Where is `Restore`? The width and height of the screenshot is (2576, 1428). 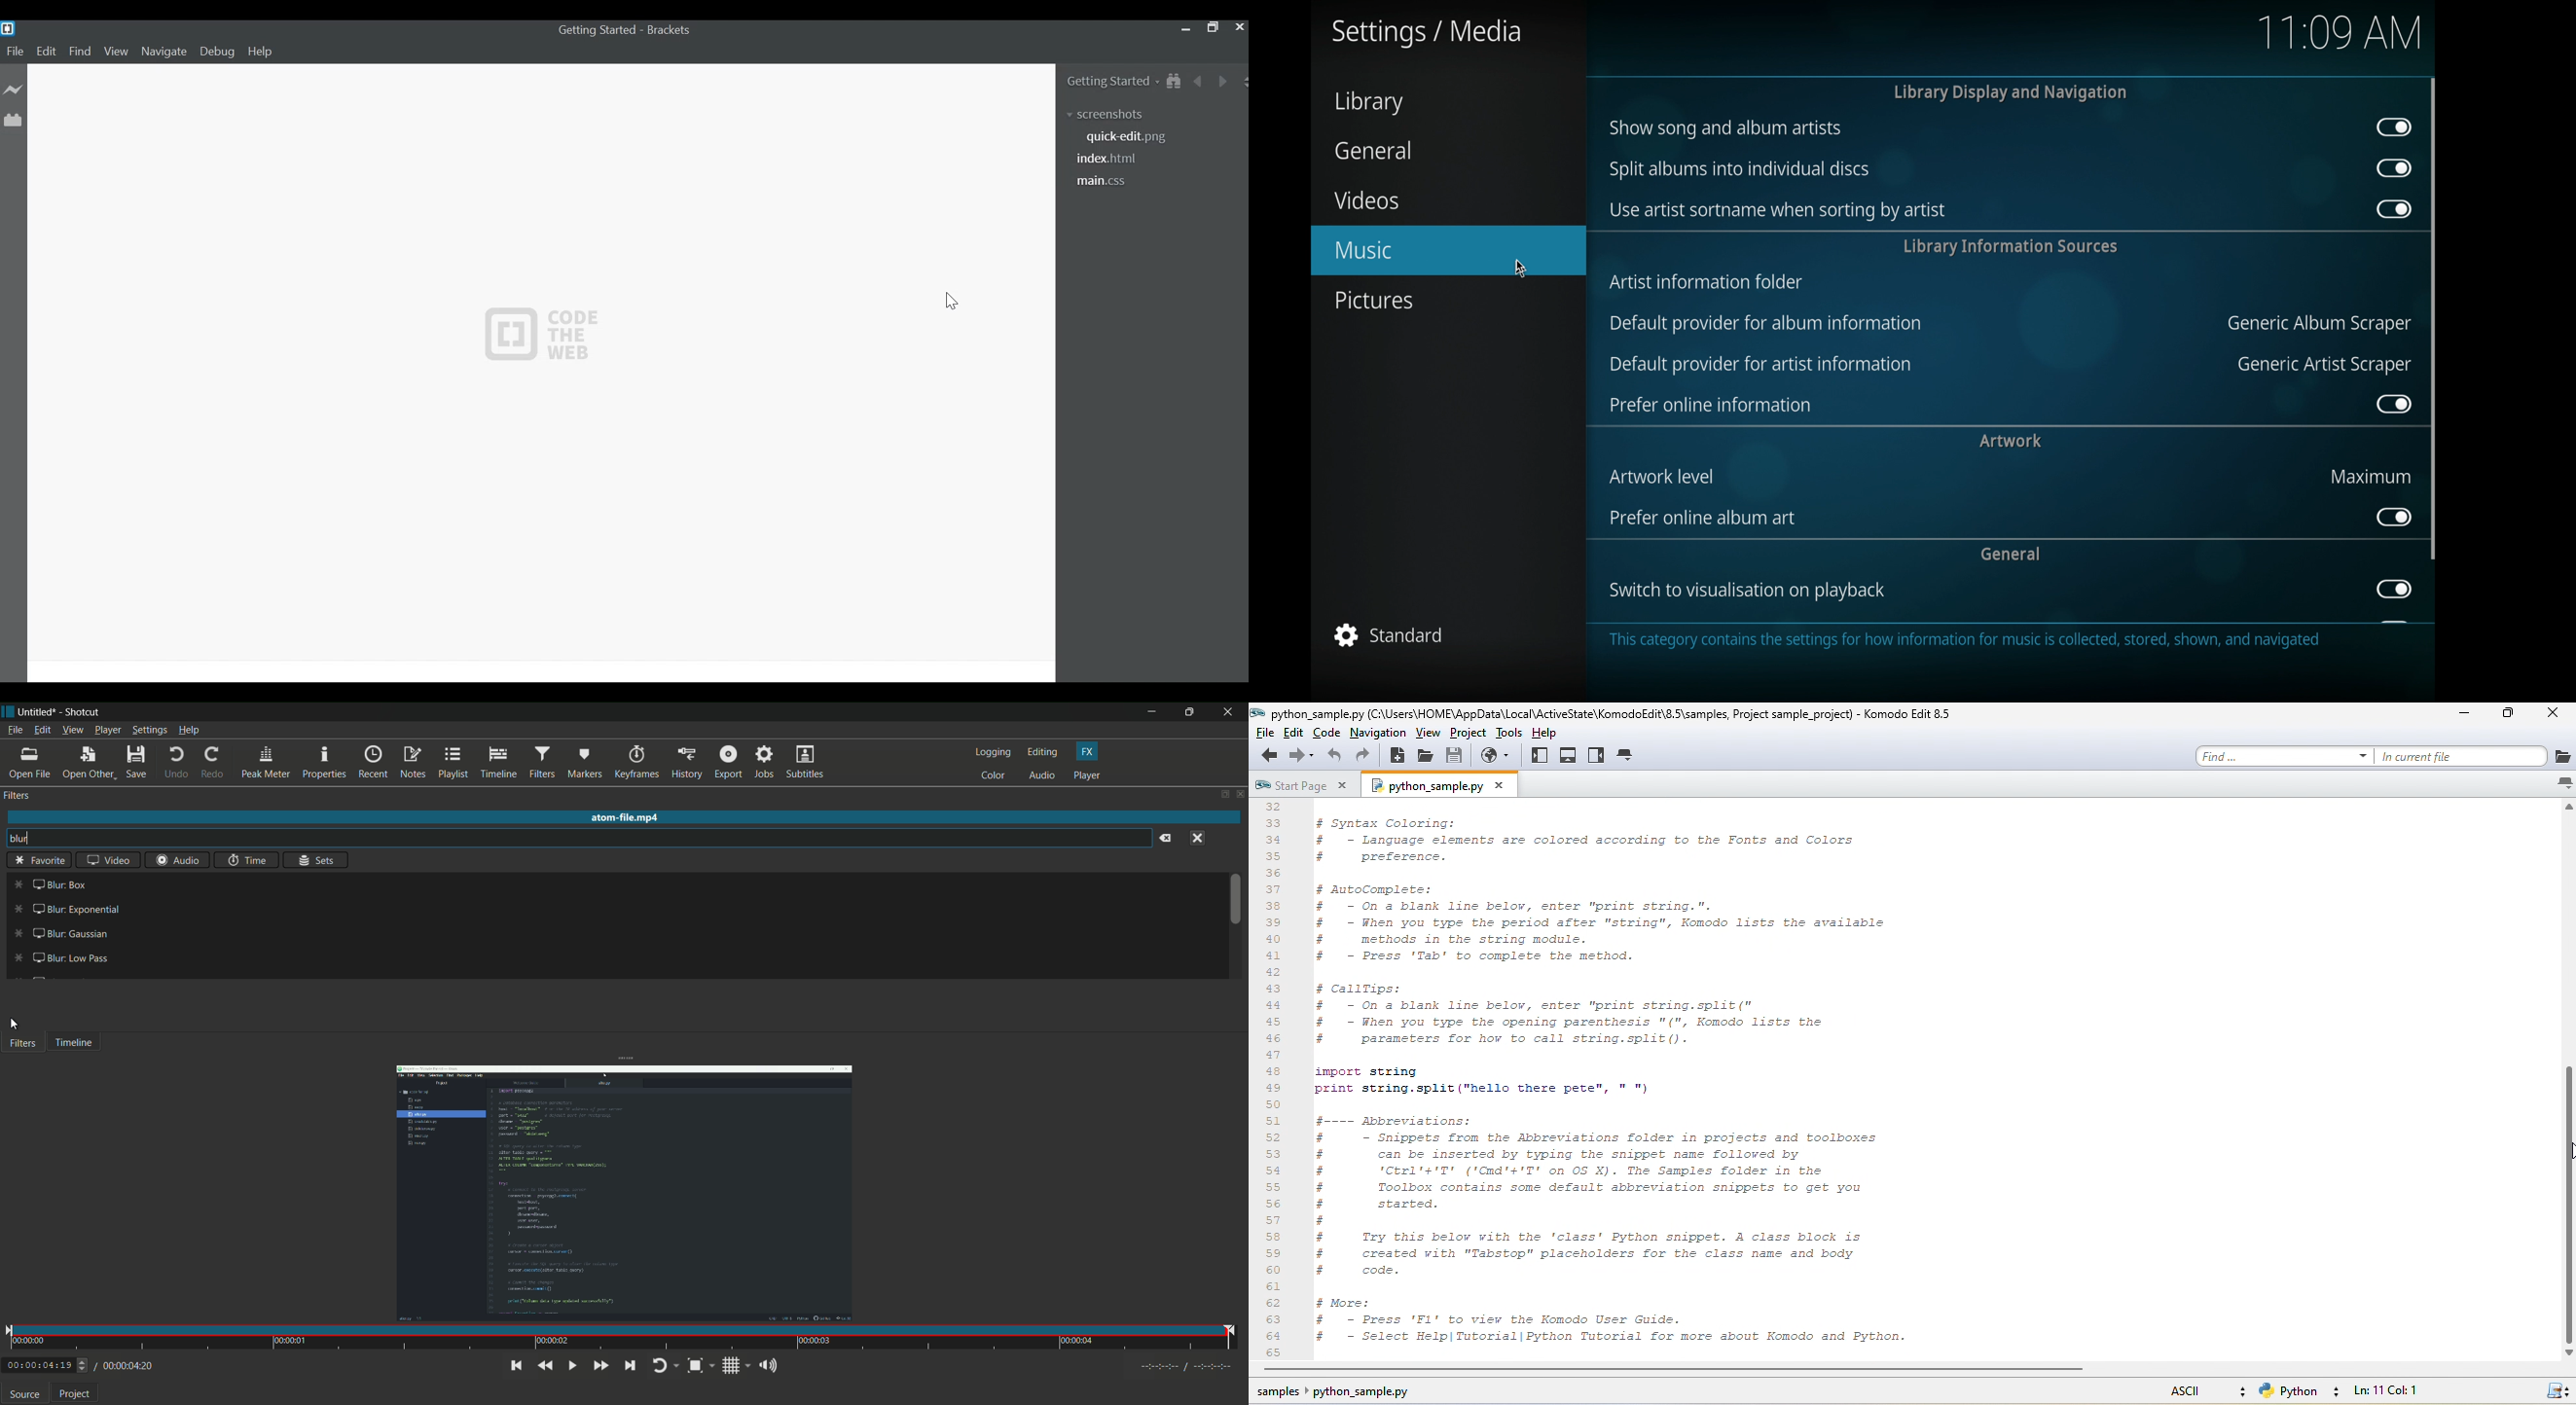
Restore is located at coordinates (1213, 28).